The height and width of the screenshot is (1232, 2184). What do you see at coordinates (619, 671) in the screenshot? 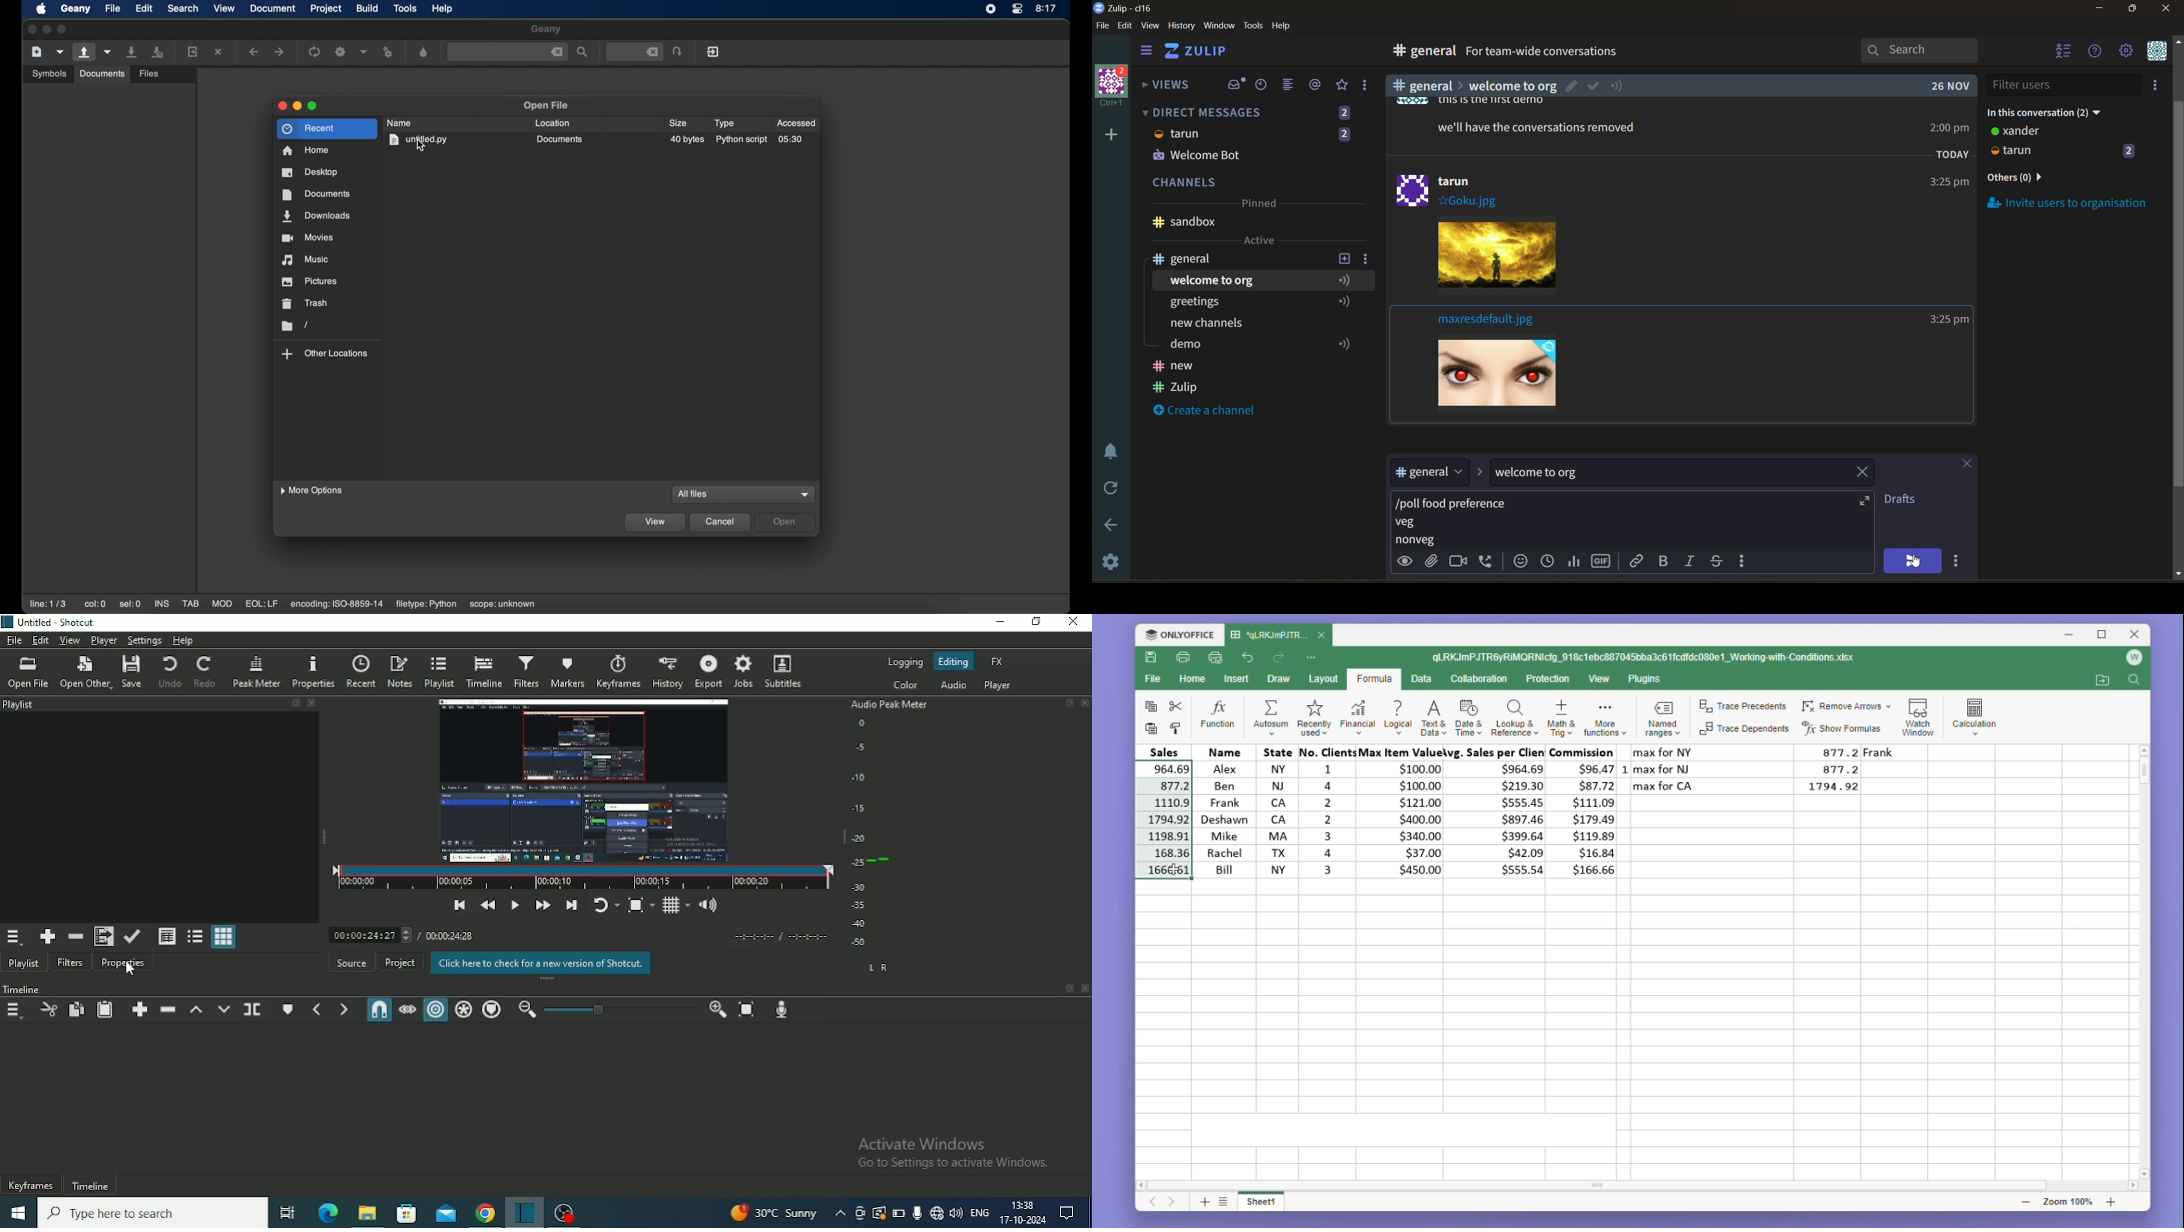
I see `Keyframes` at bounding box center [619, 671].